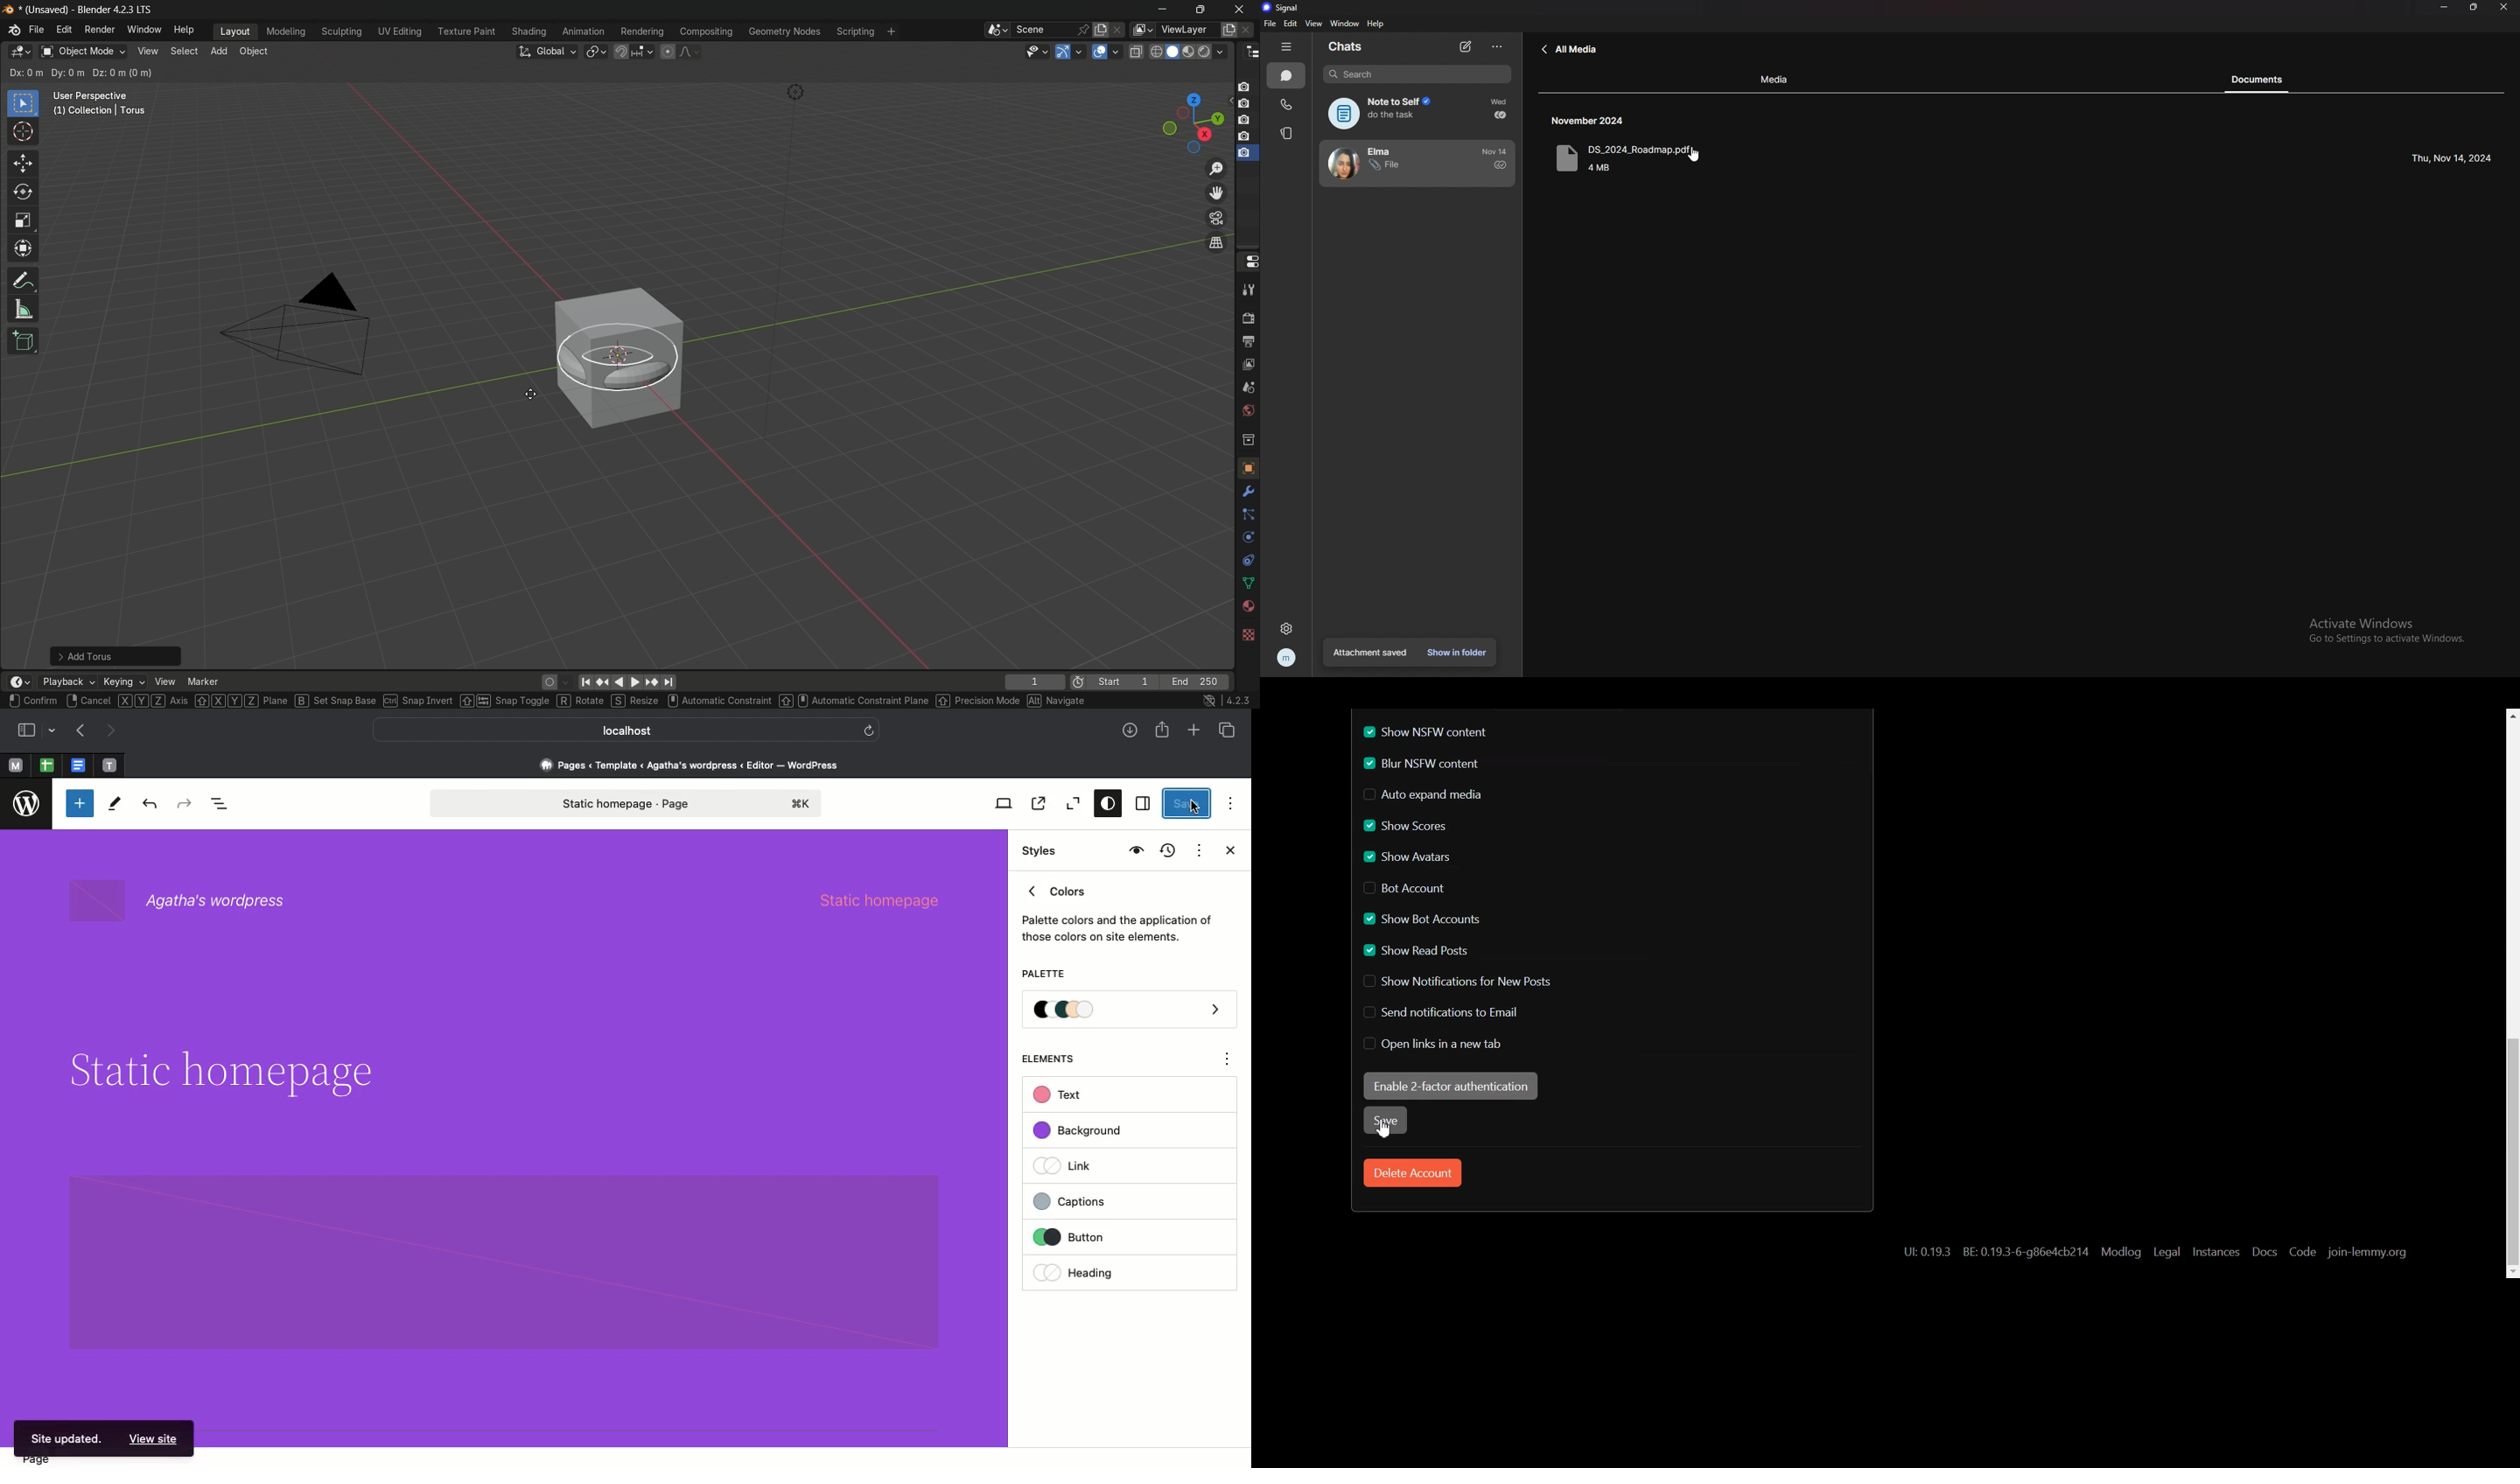 The image size is (2520, 1484). What do you see at coordinates (2505, 7) in the screenshot?
I see `close` at bounding box center [2505, 7].